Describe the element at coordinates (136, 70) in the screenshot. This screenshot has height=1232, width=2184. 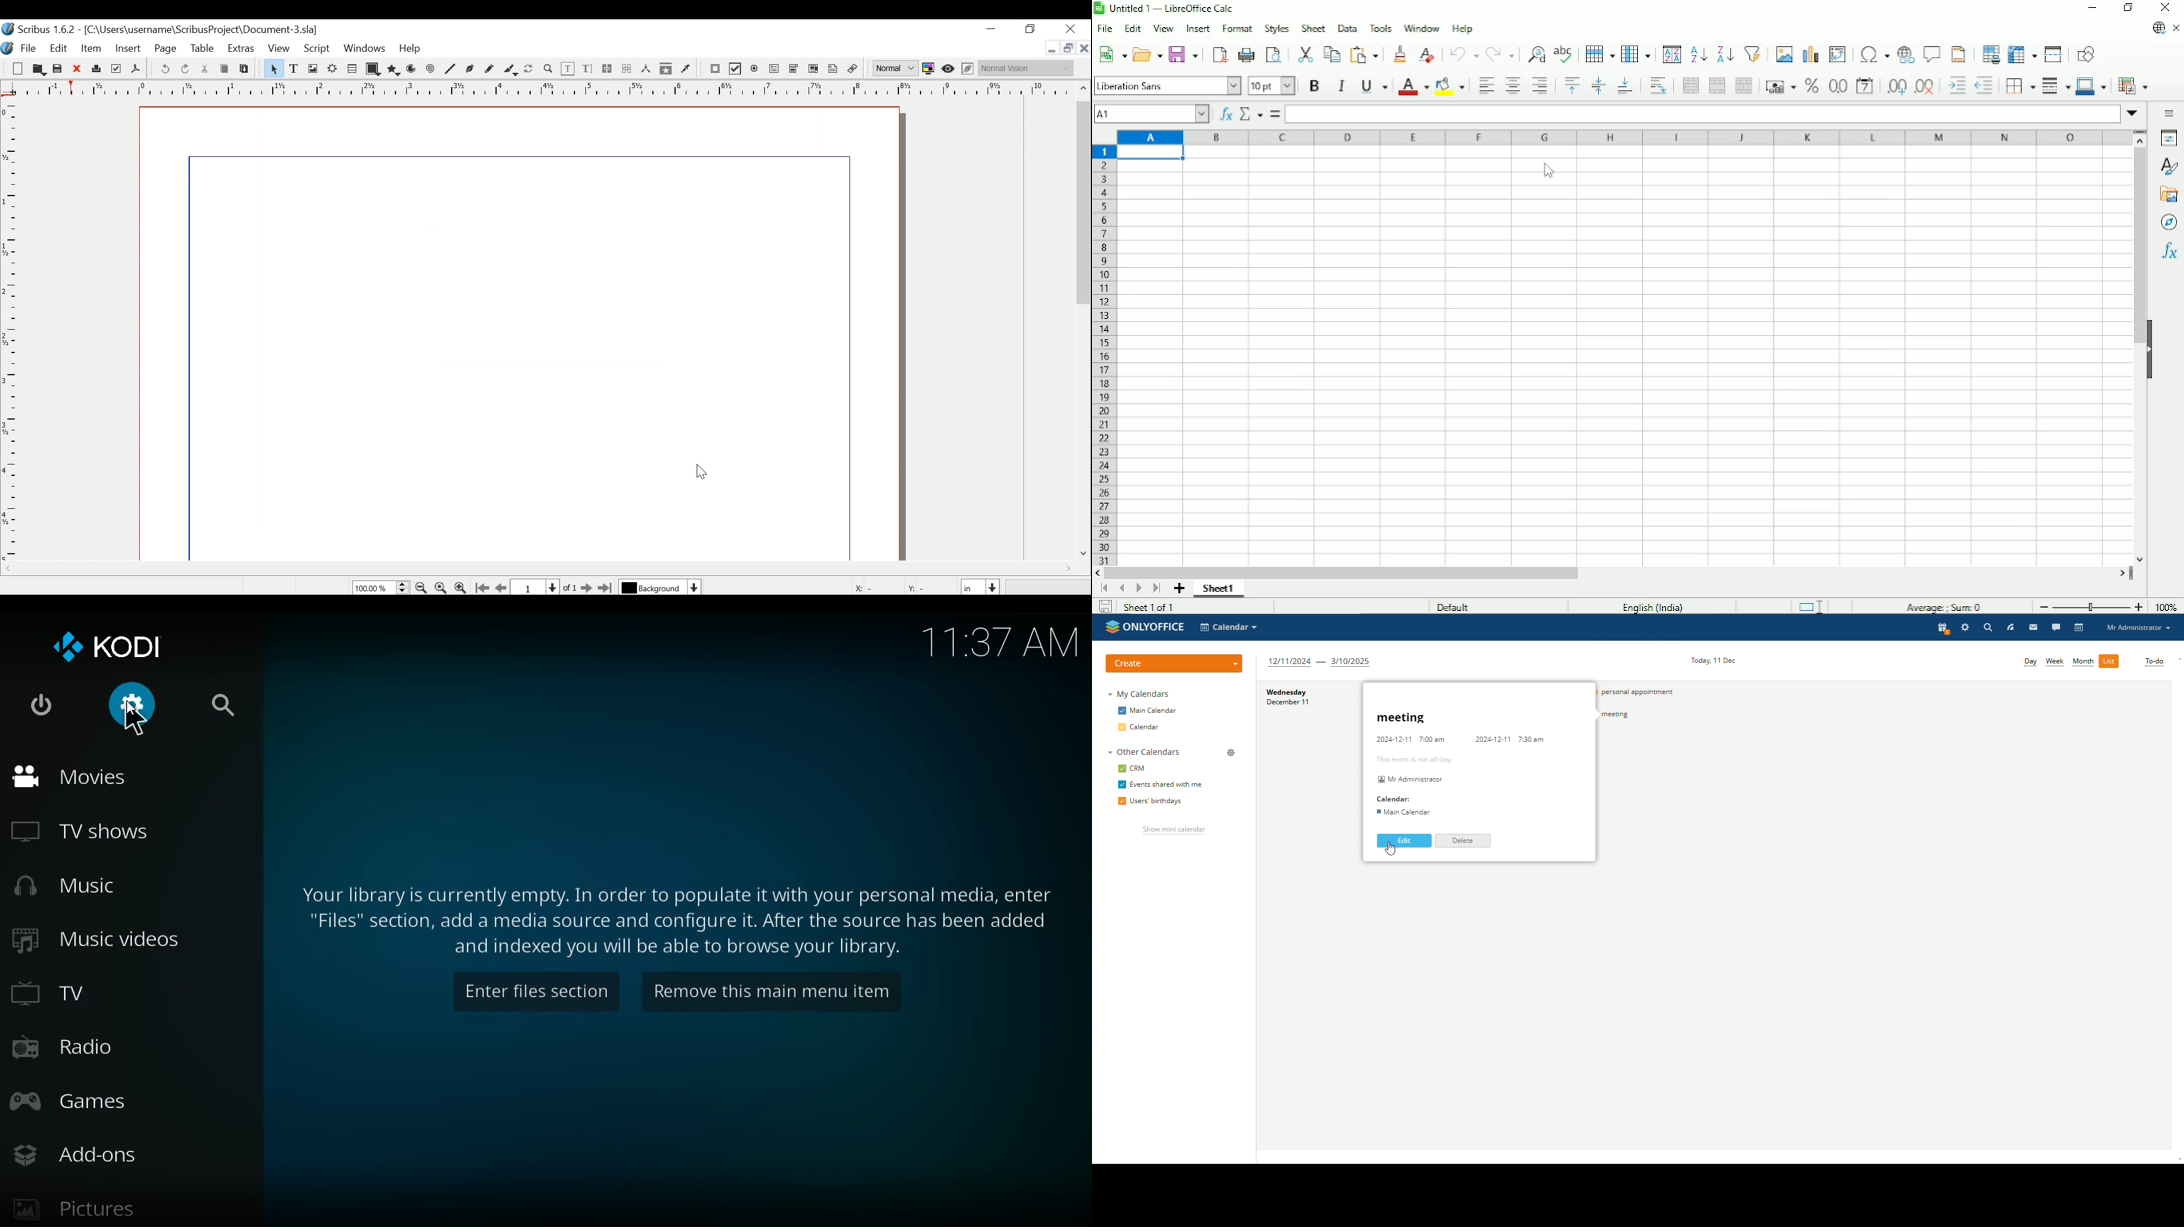
I see `Save as Pdf` at that location.